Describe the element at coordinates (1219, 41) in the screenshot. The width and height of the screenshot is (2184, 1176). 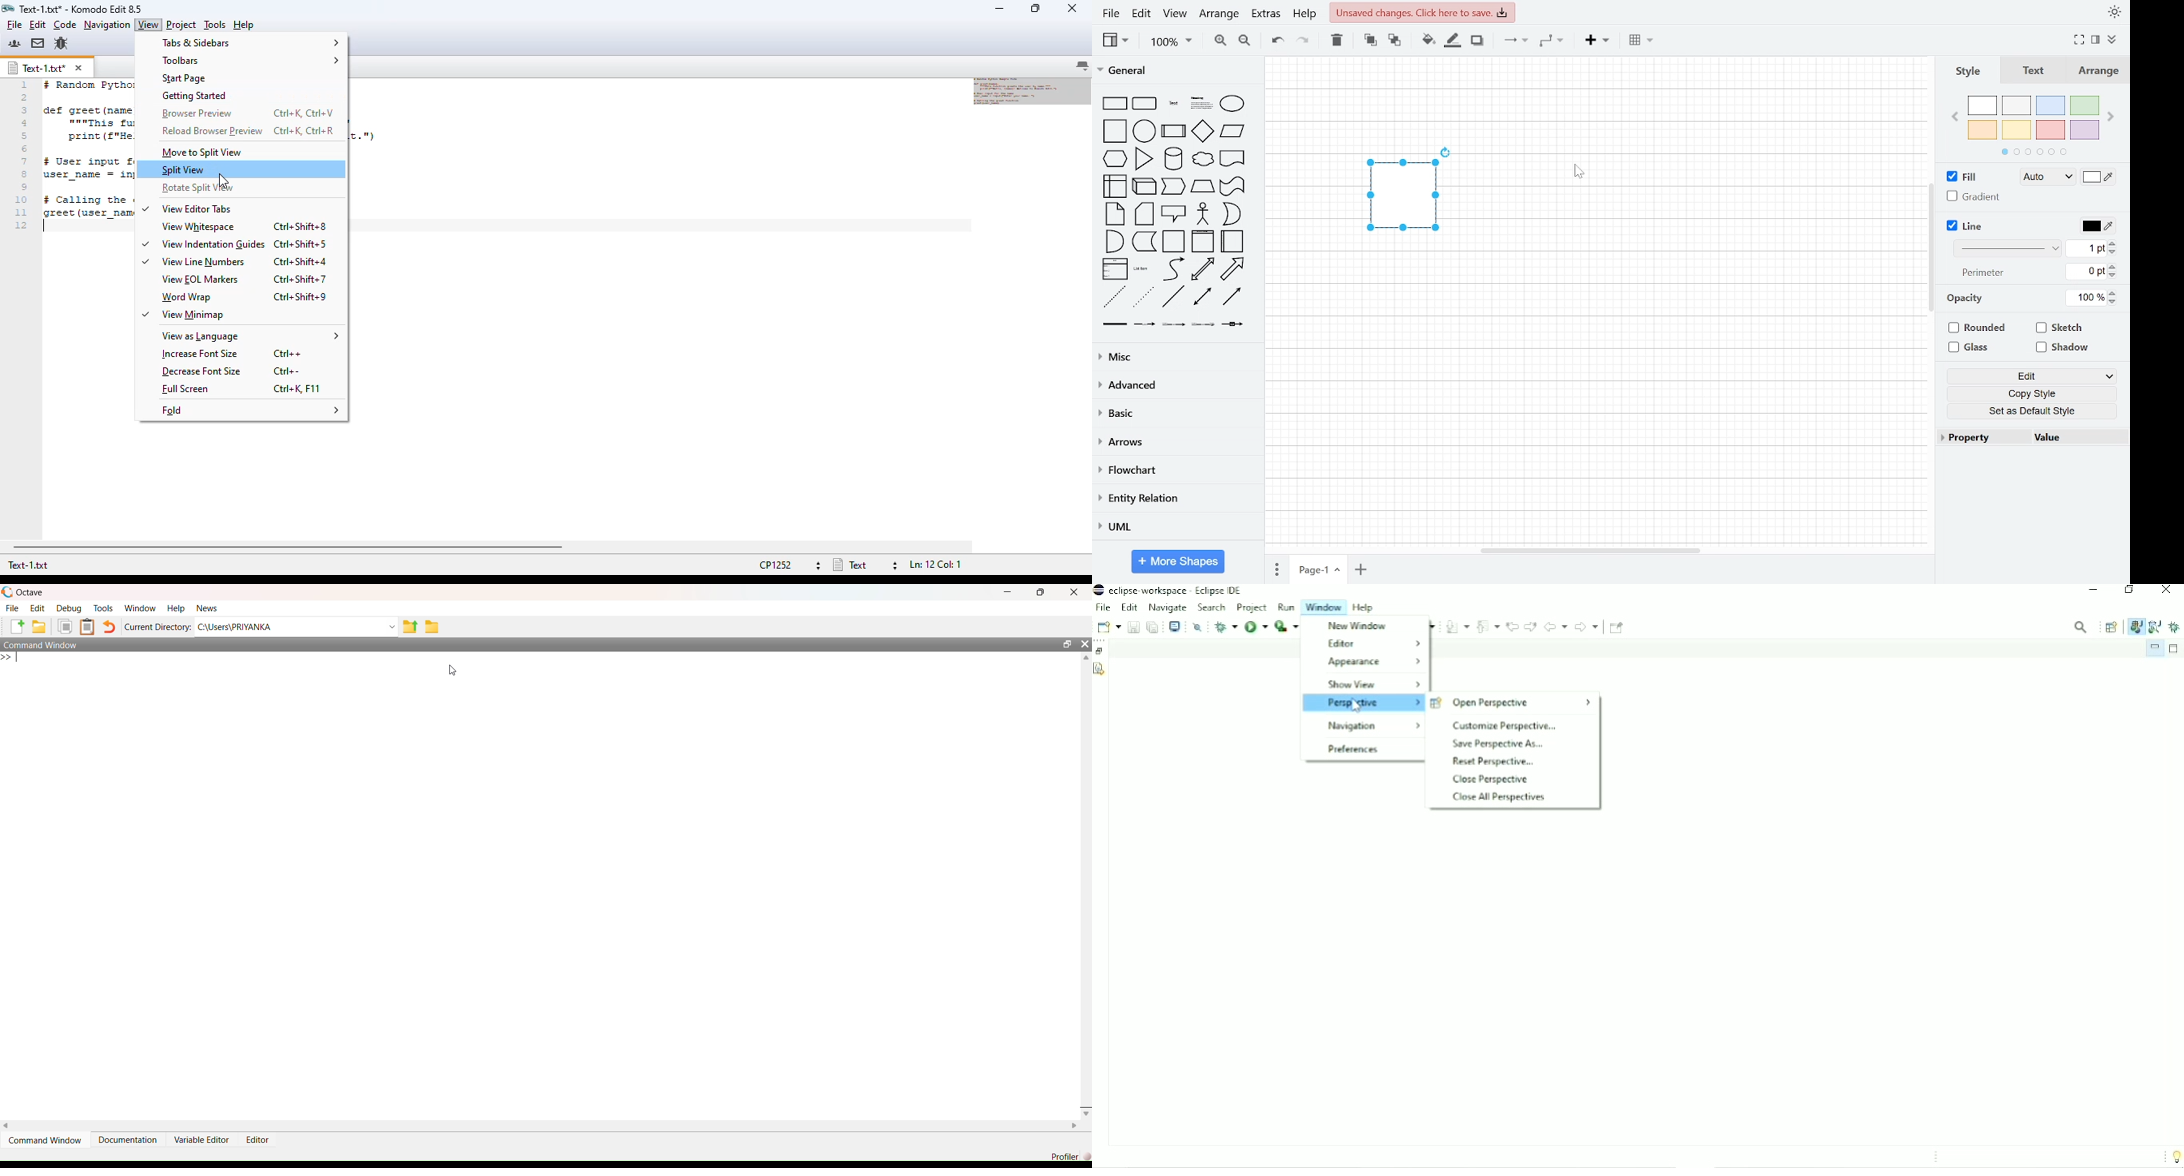
I see `zoom in` at that location.